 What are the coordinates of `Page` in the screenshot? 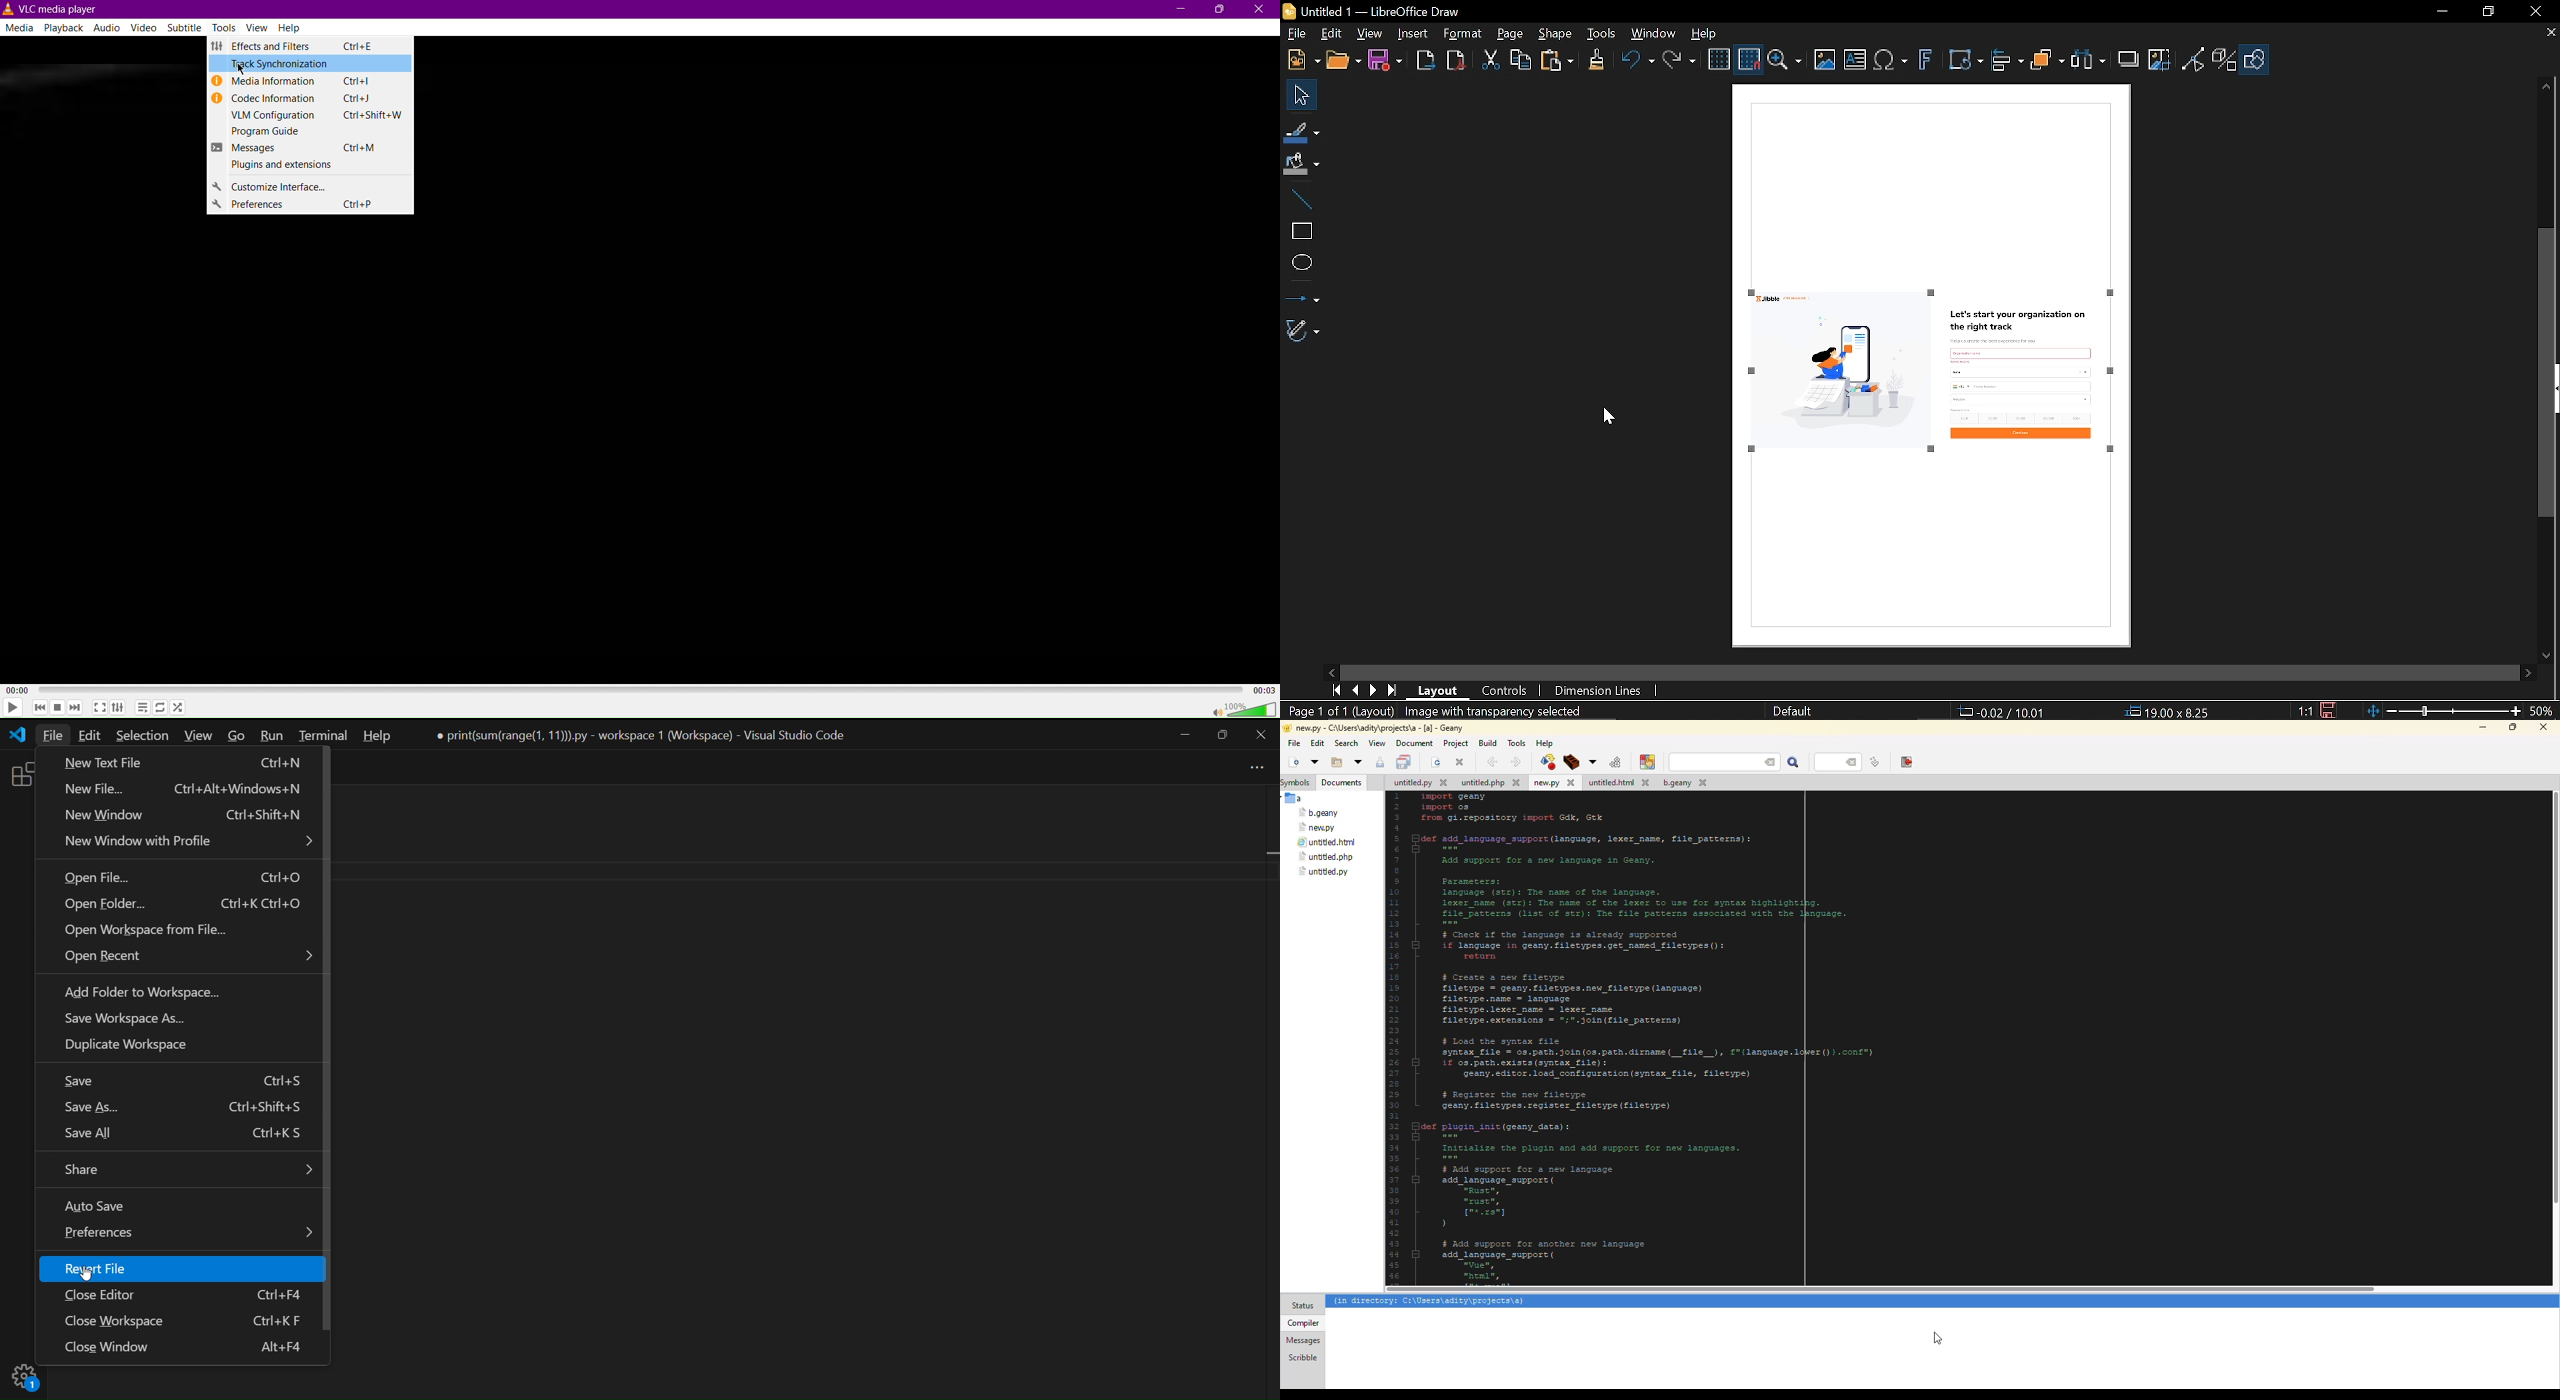 It's located at (1512, 35).